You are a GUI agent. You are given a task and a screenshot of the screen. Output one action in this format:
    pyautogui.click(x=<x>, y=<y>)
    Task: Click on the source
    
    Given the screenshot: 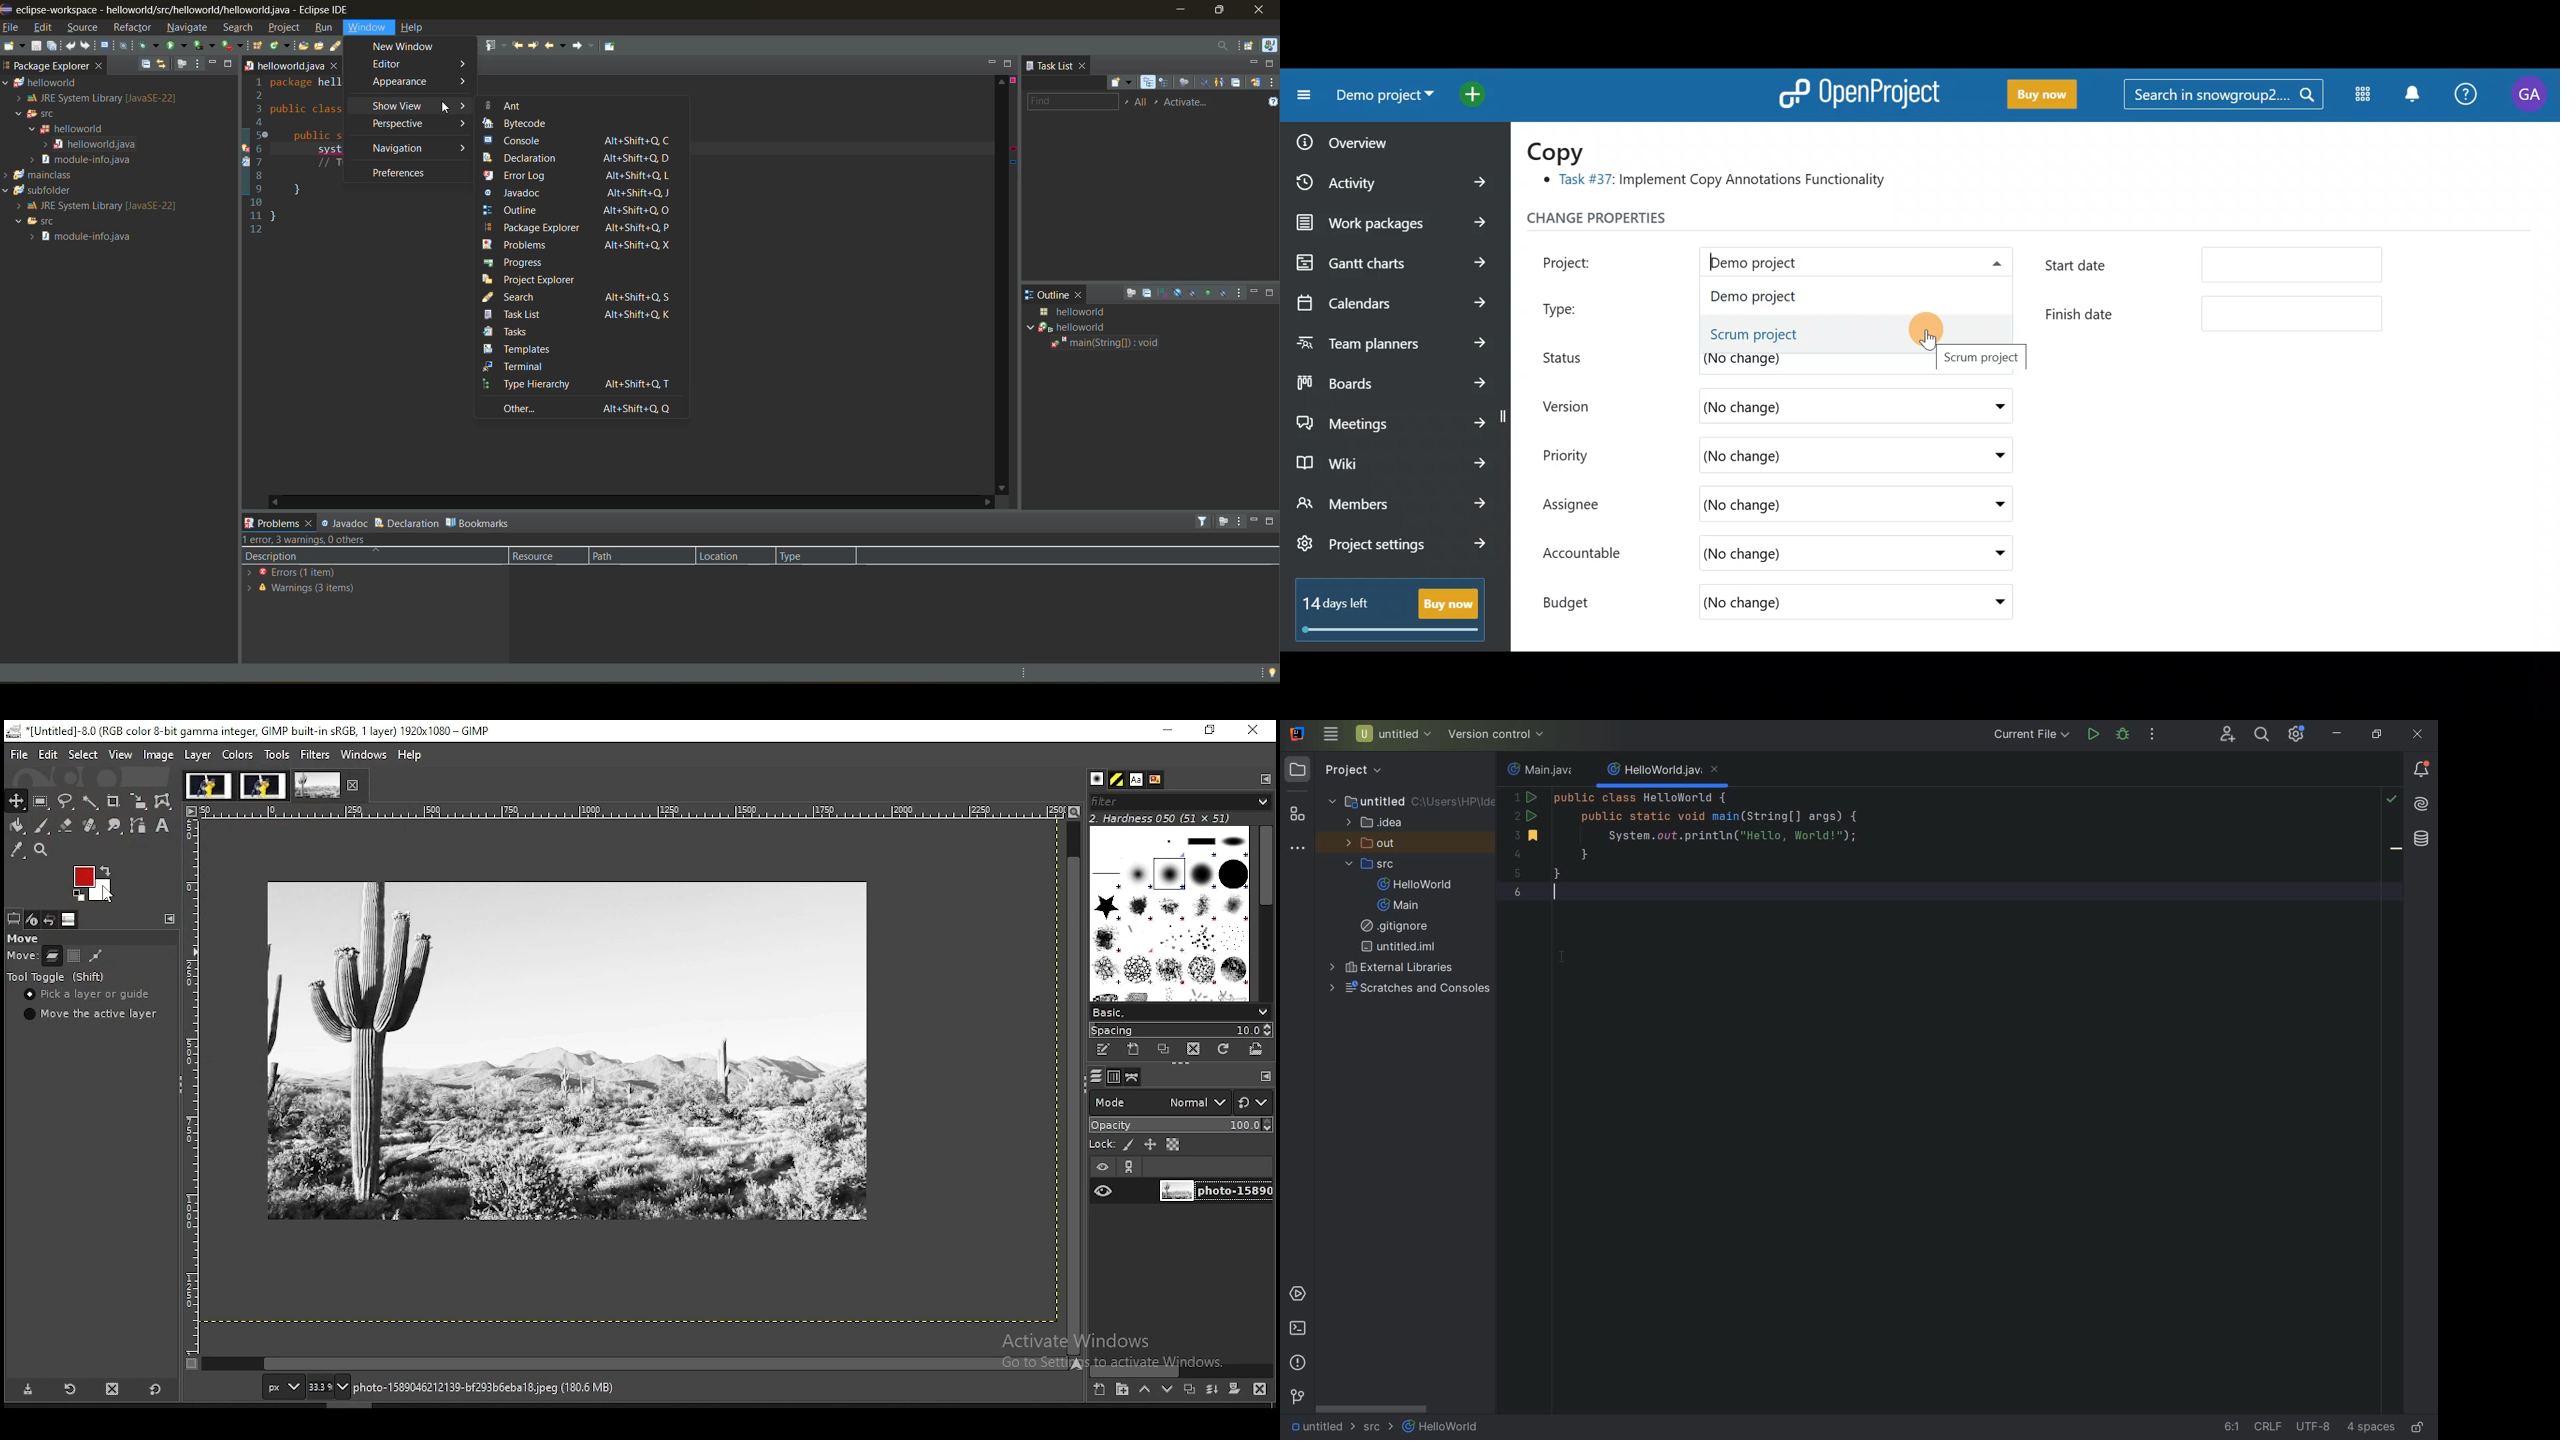 What is the action you would take?
    pyautogui.click(x=84, y=29)
    